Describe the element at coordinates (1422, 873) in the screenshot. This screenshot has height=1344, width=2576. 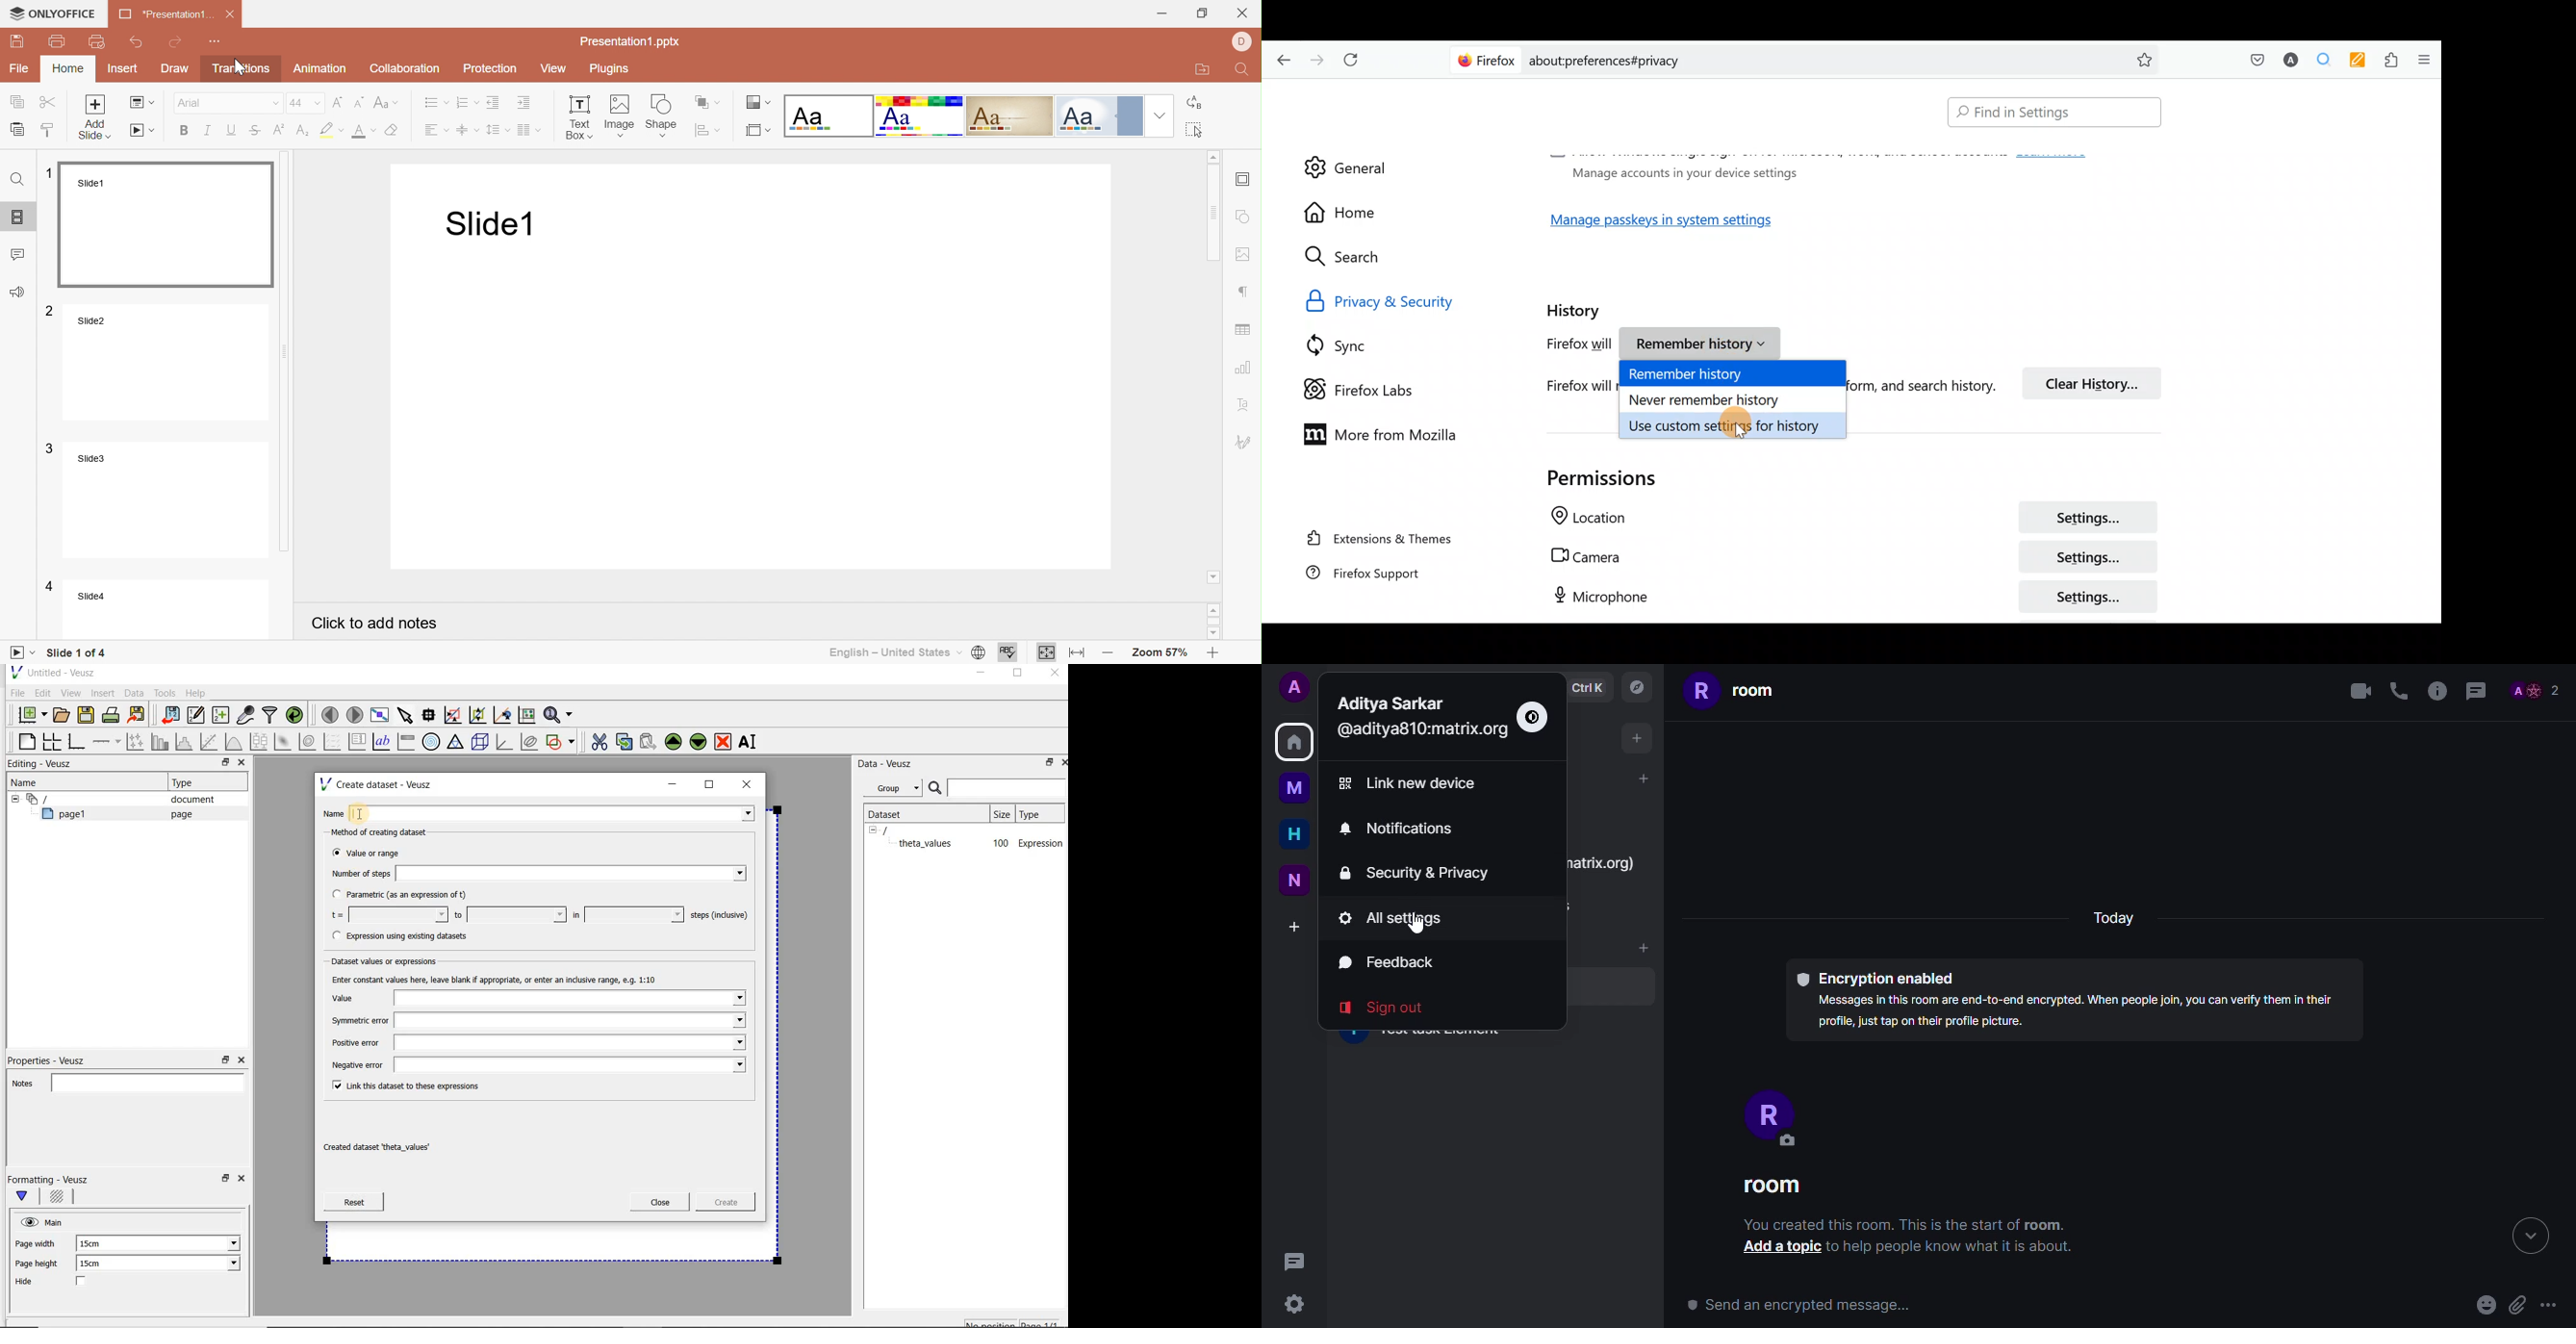
I see `security` at that location.